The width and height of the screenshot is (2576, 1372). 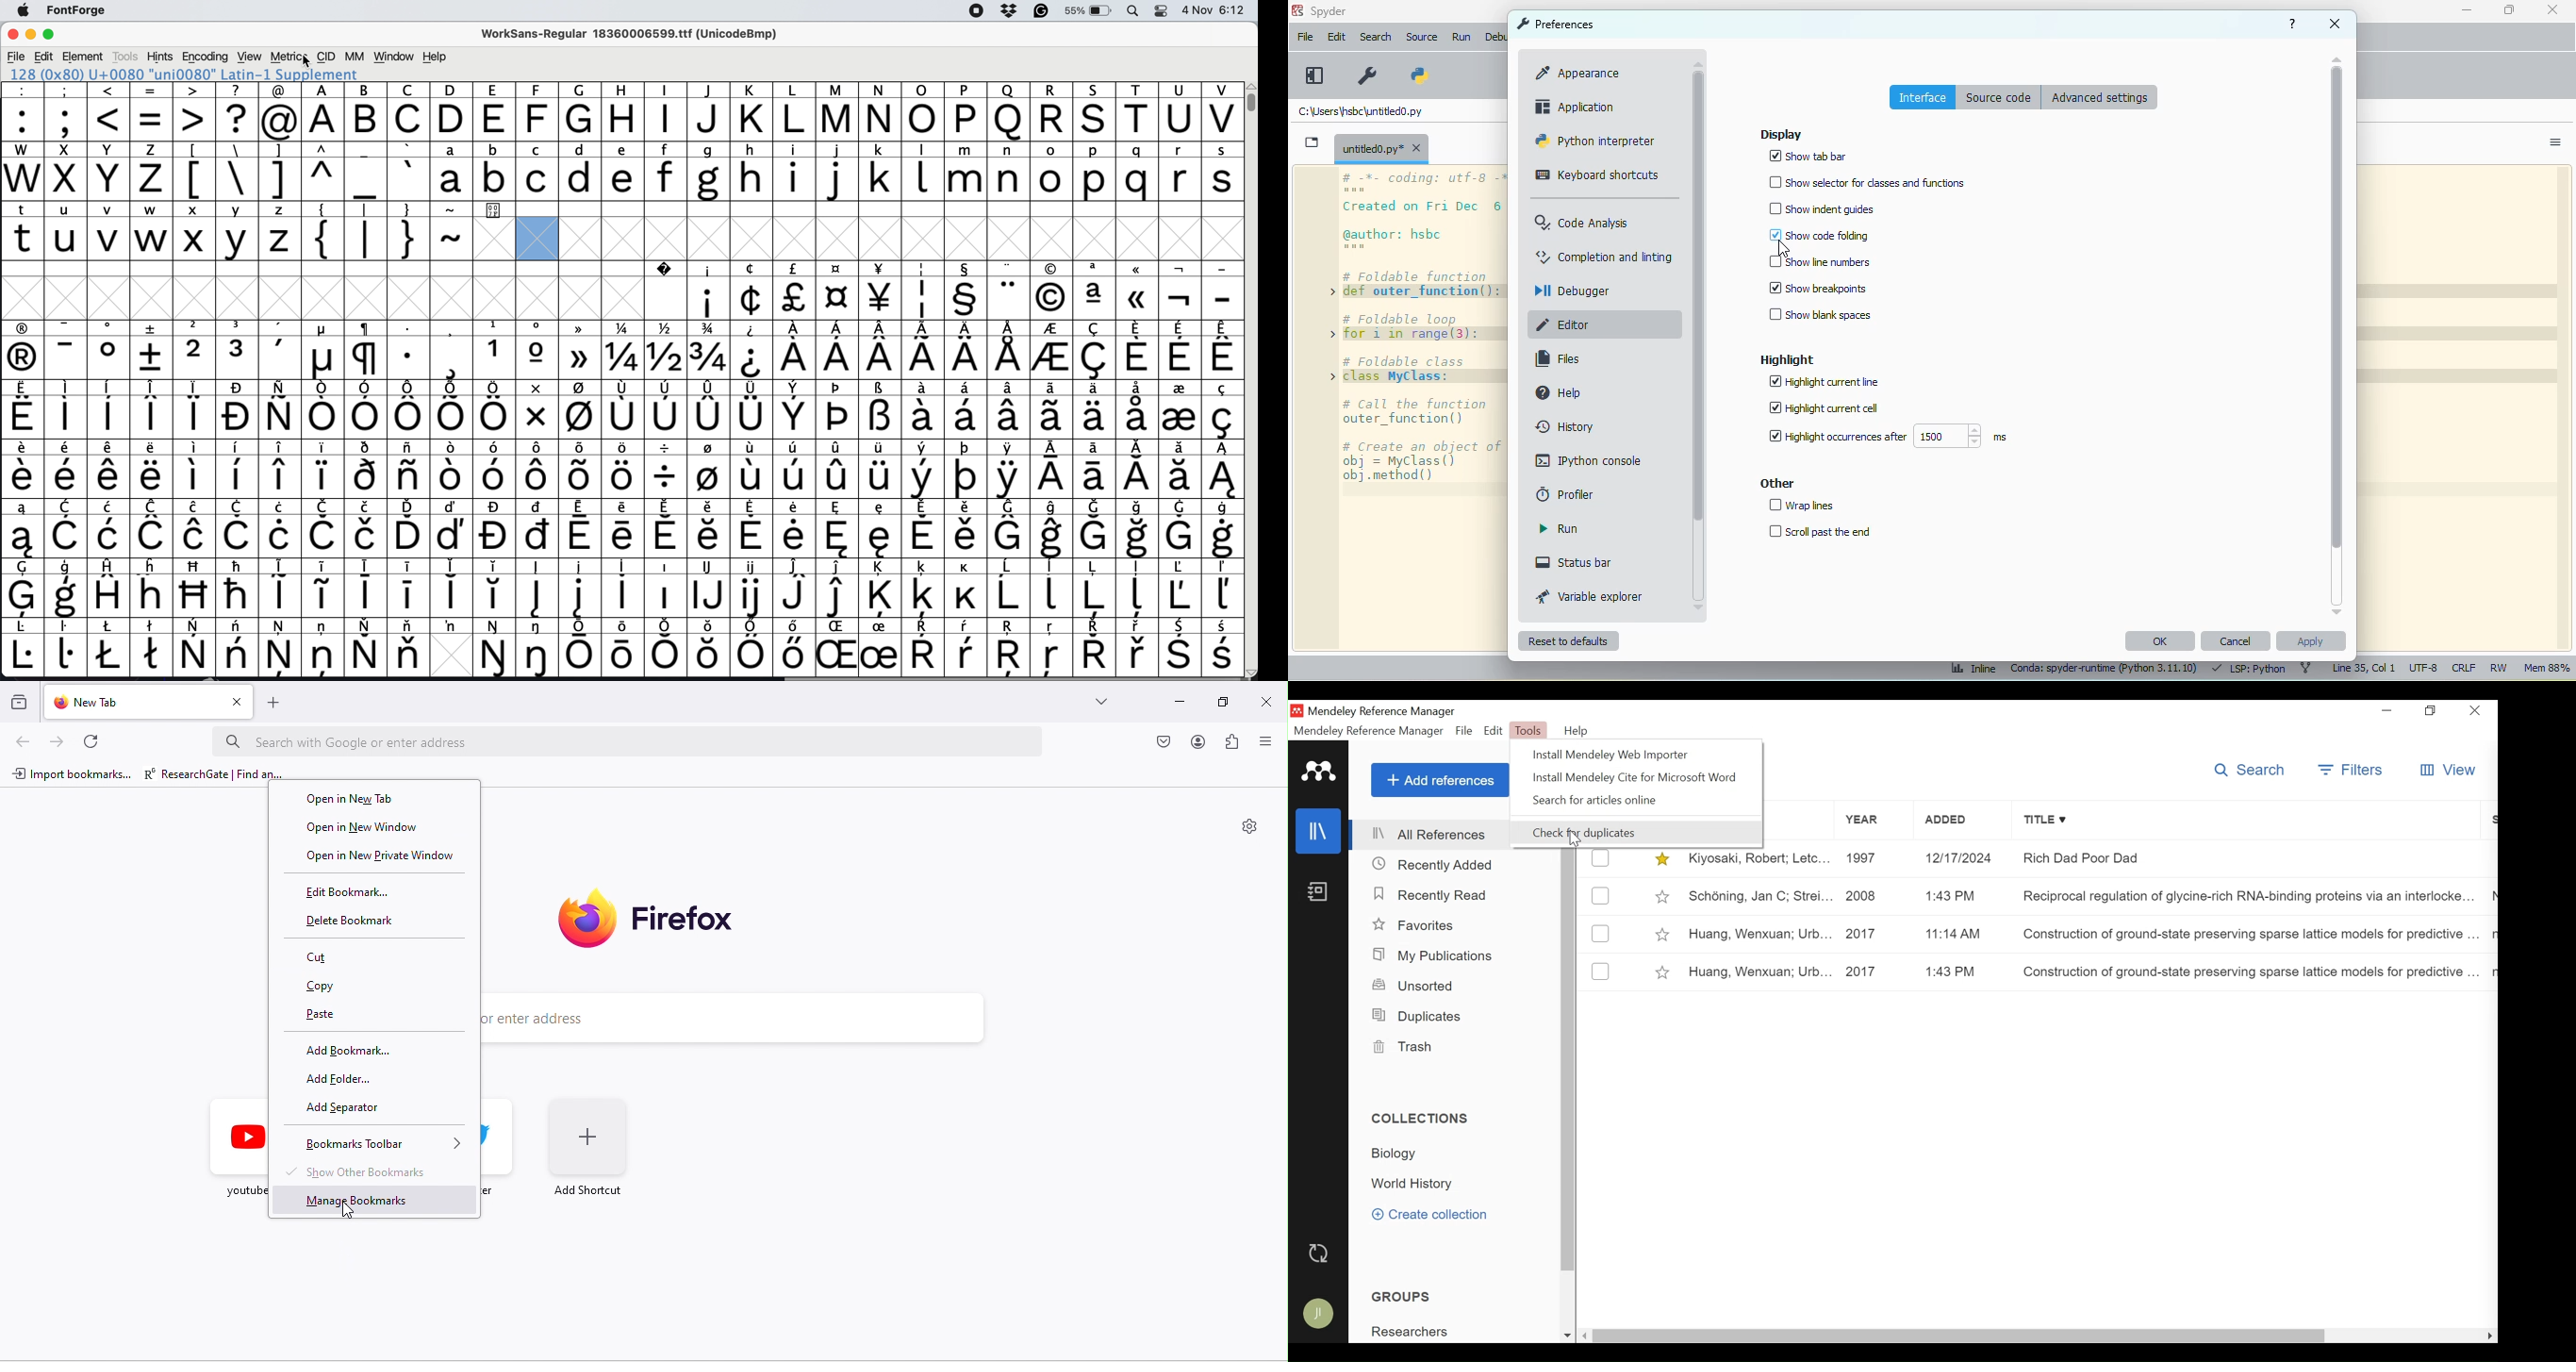 I want to click on Empty cells, so click(x=882, y=209).